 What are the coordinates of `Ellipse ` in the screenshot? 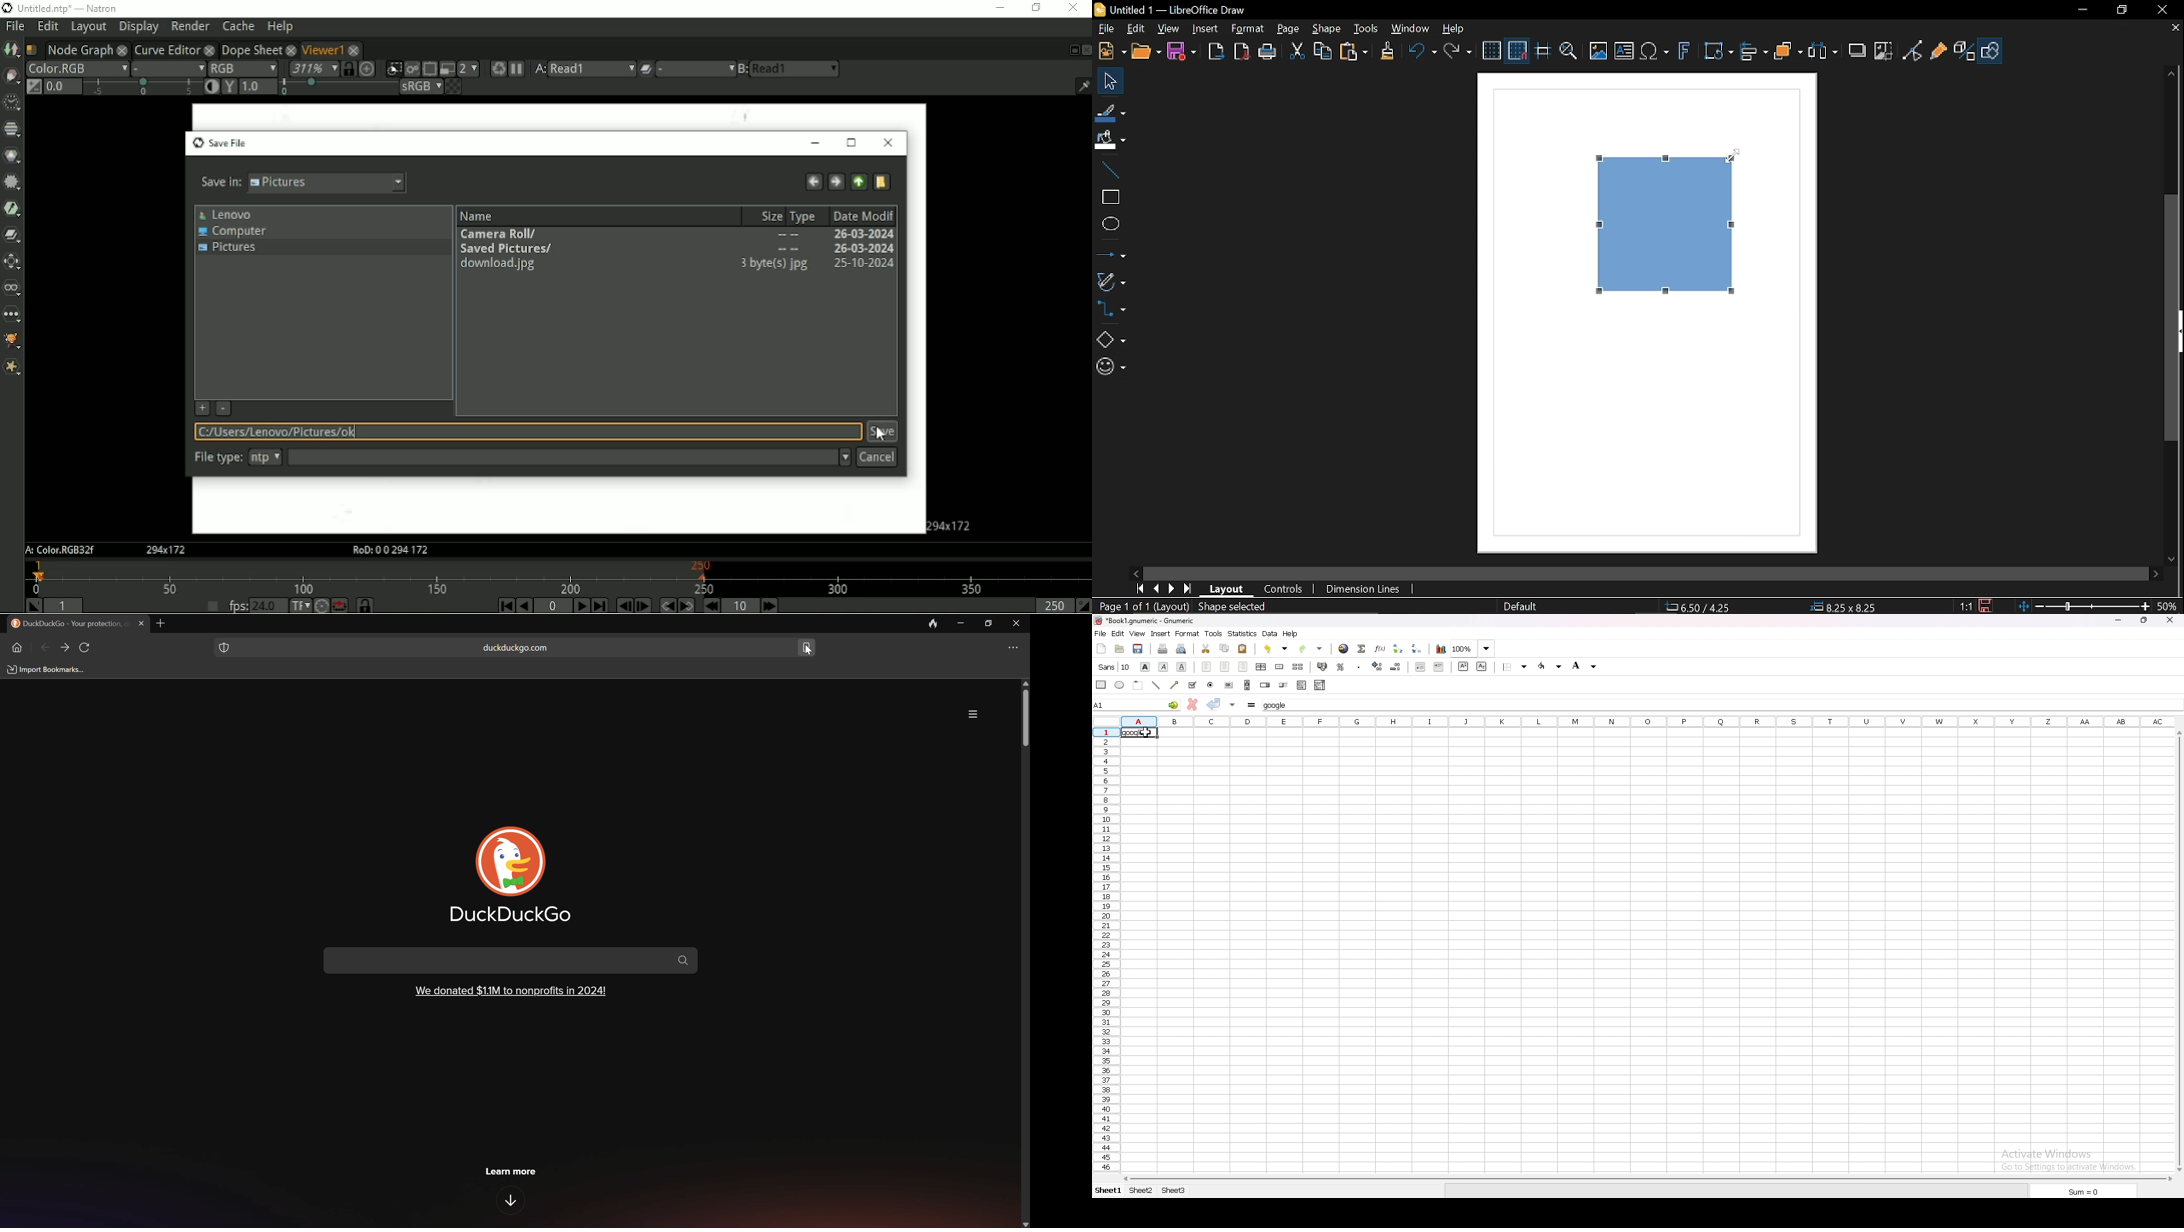 It's located at (1109, 224).